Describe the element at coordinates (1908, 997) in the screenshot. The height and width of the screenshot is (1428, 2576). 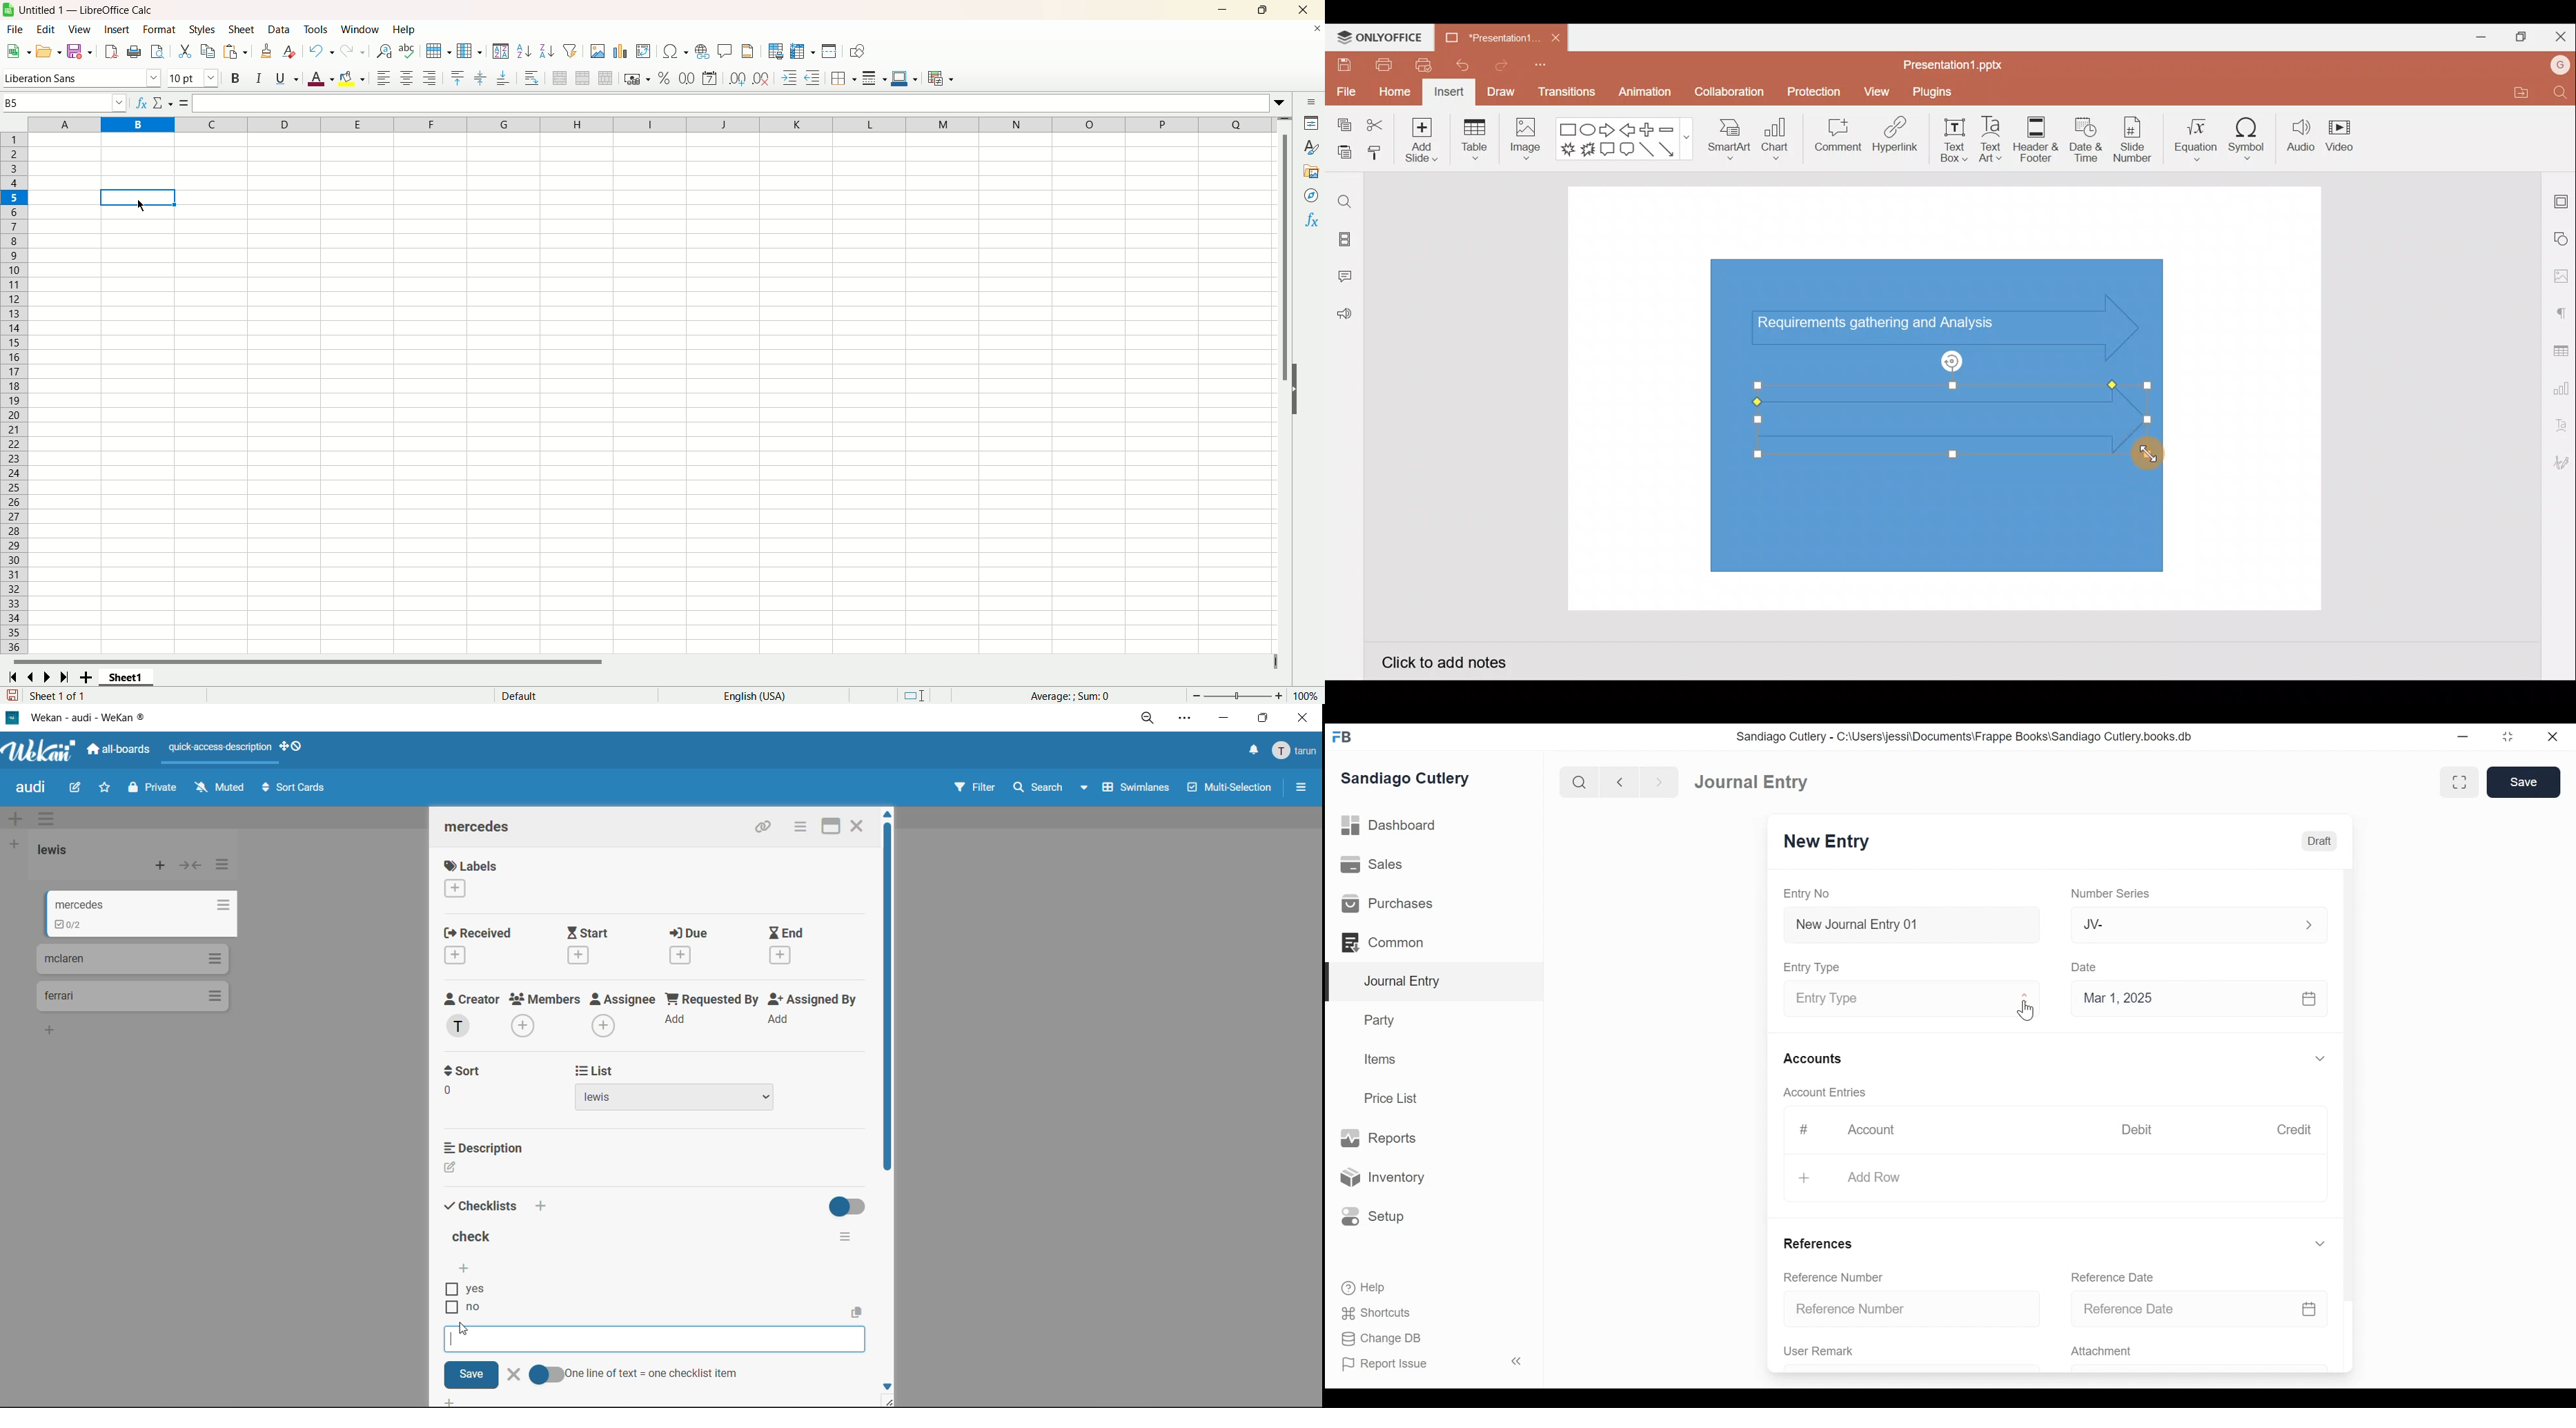
I see `Entry Type` at that location.